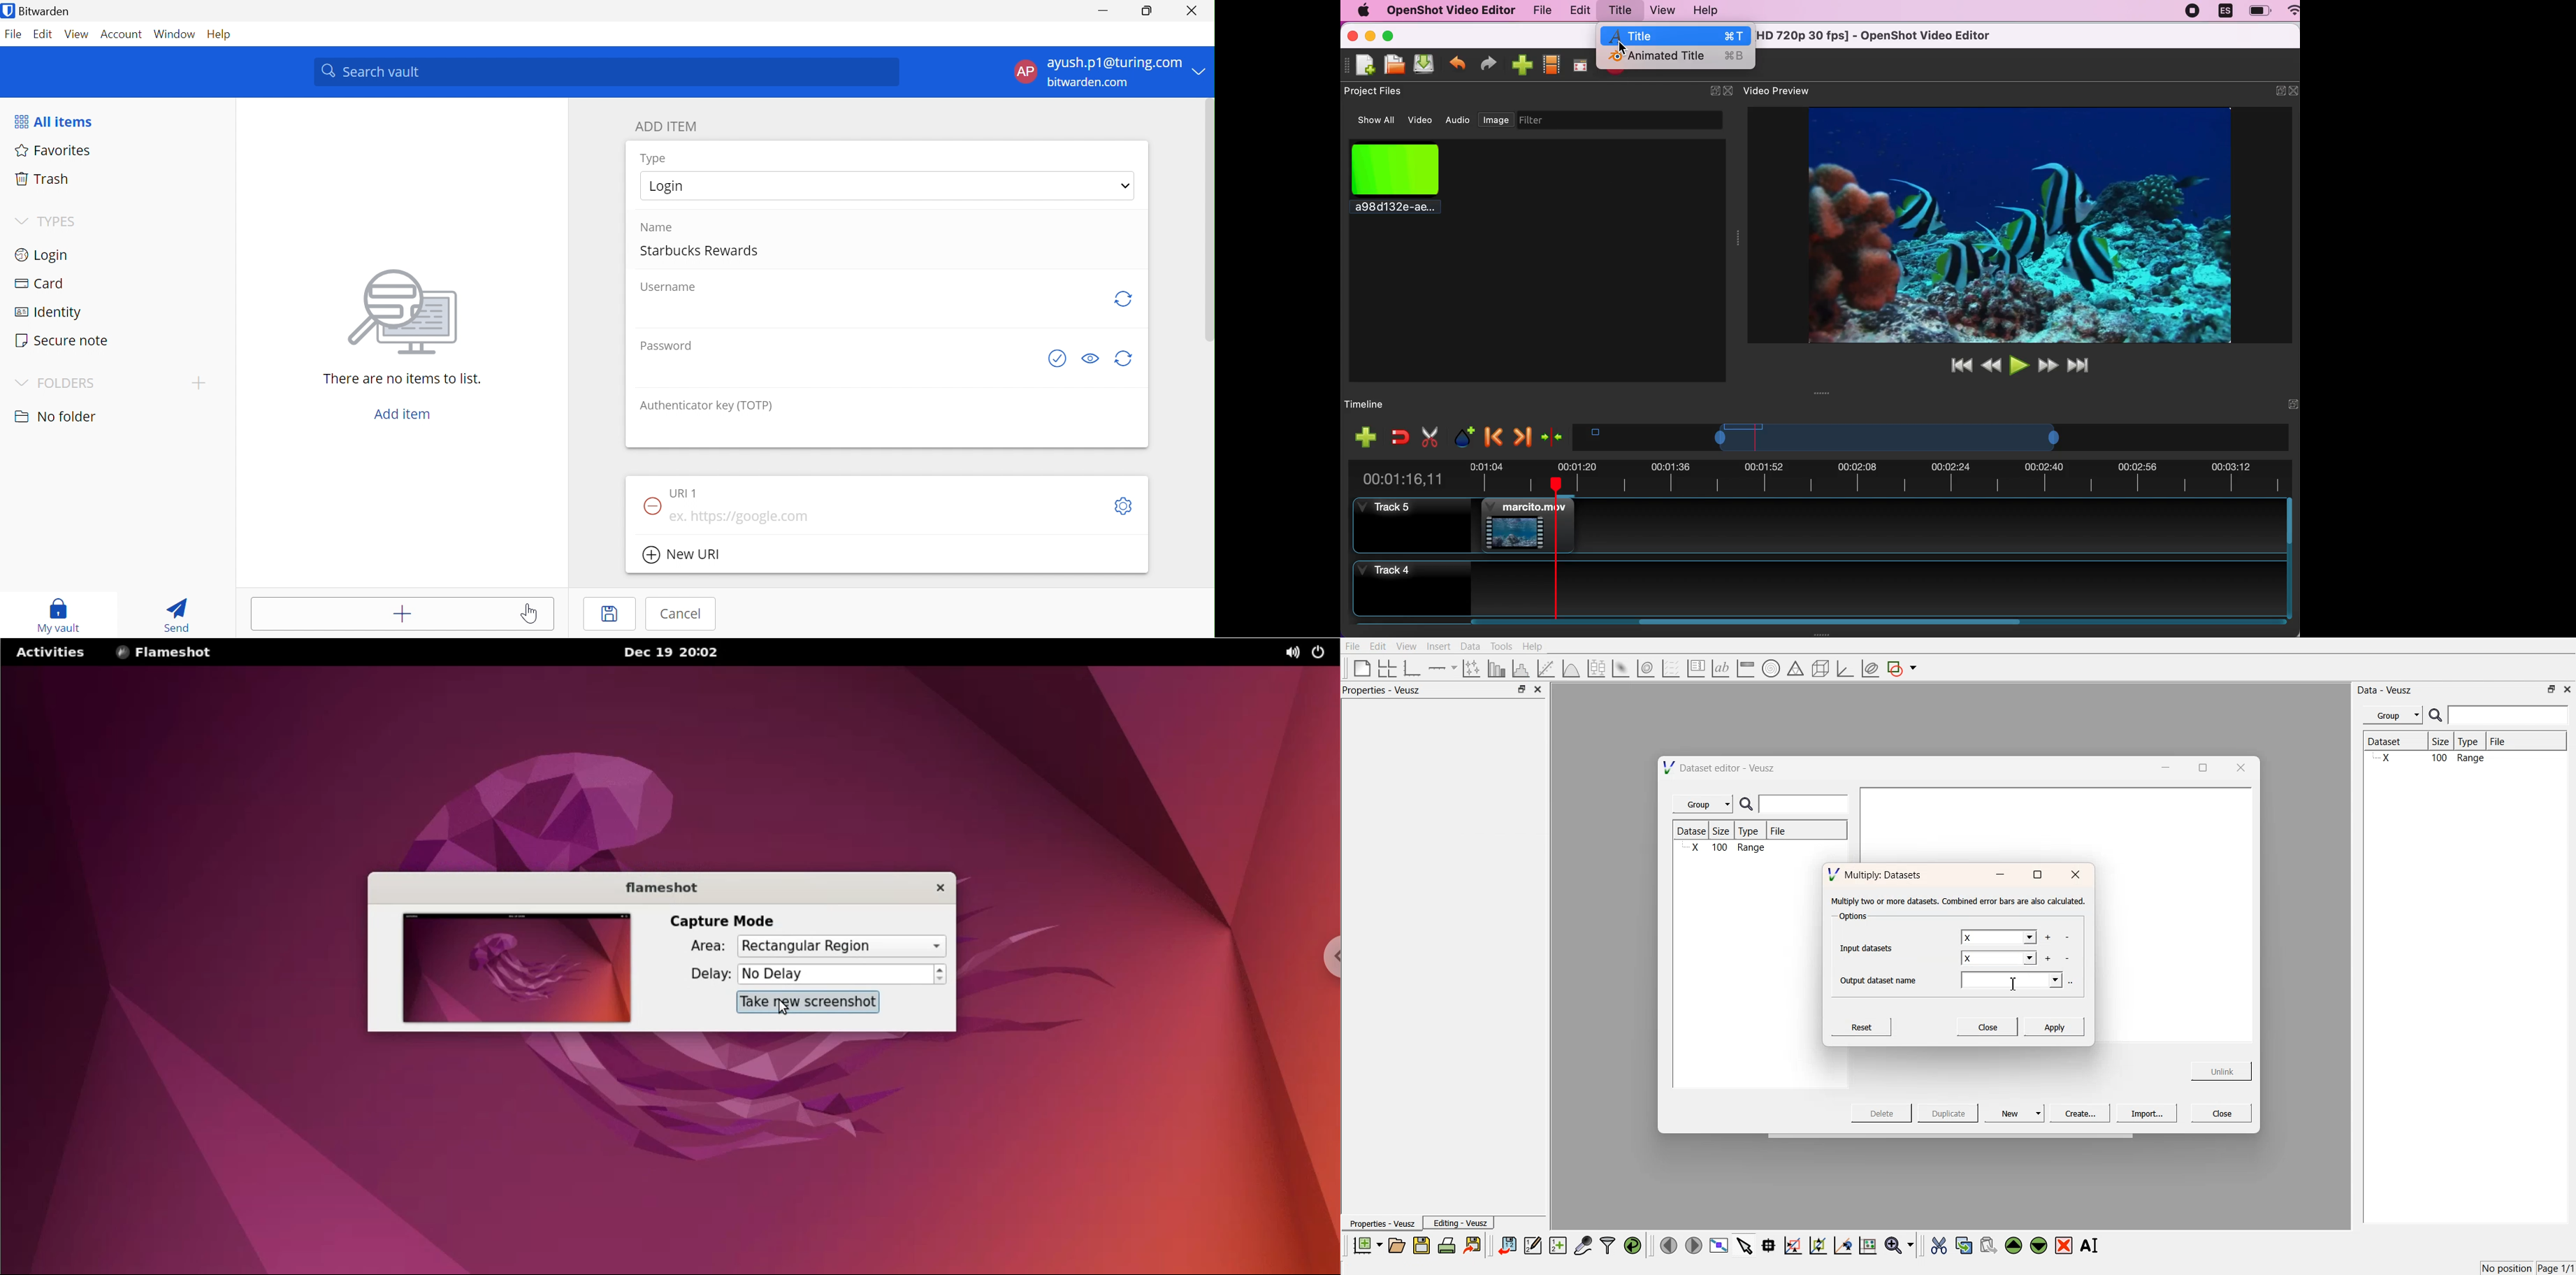 This screenshot has height=1288, width=2576. I want to click on Create..., so click(2078, 1113).